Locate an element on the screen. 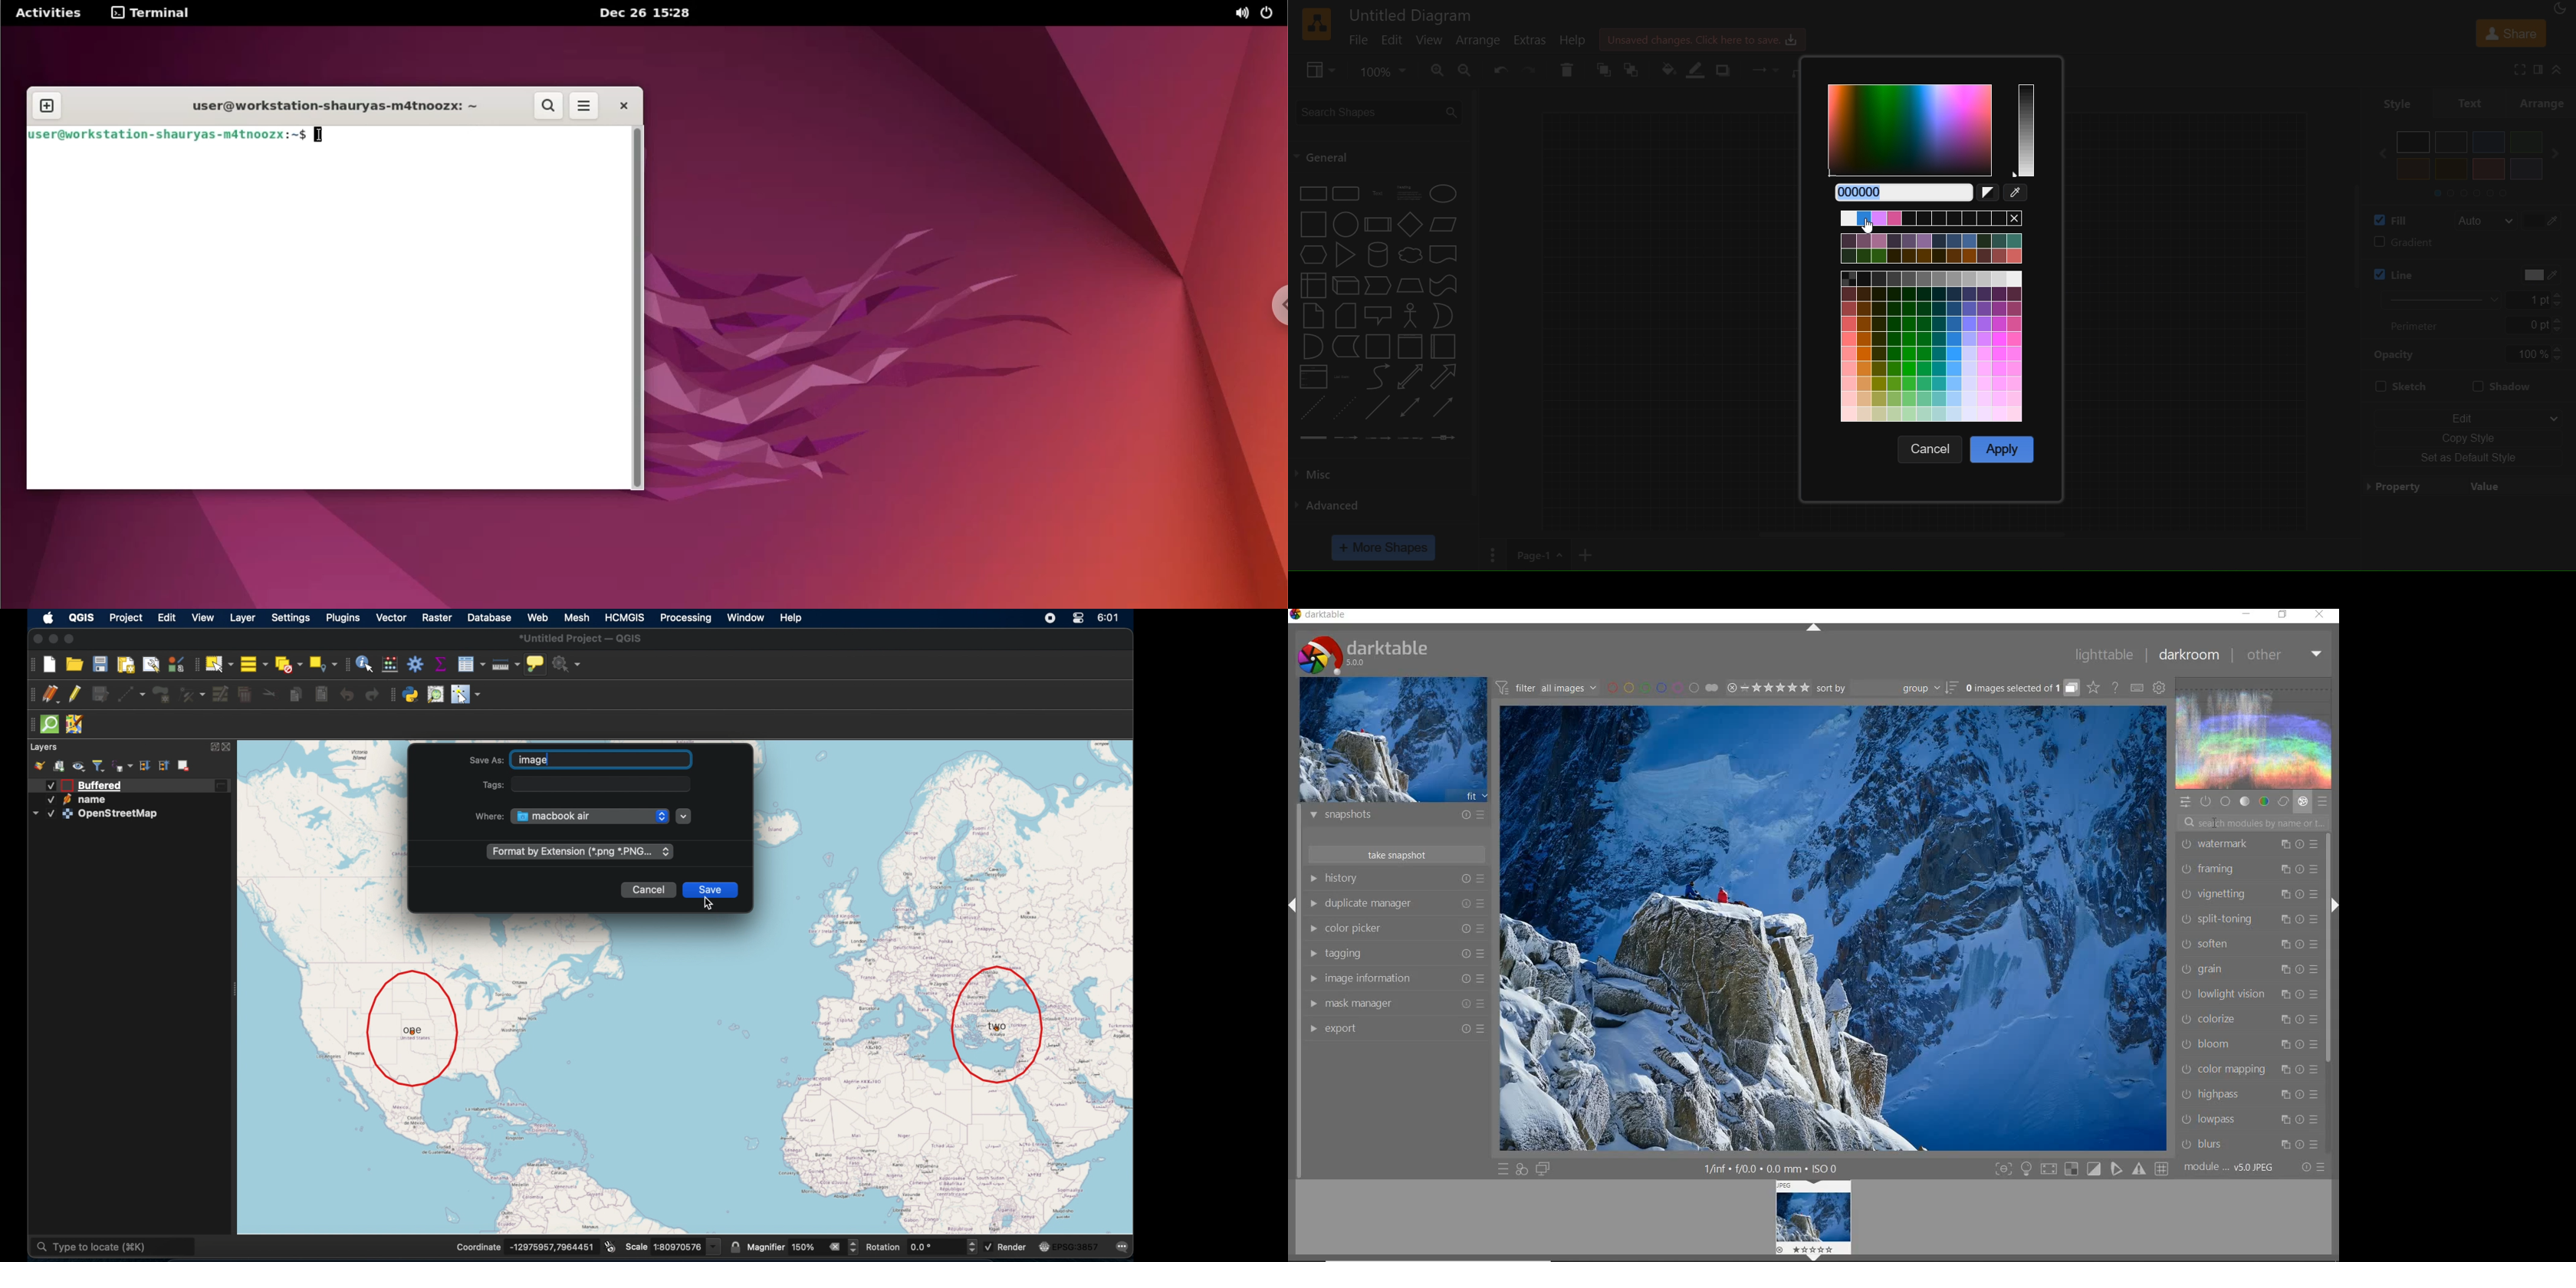 Image resolution: width=2576 pixels, height=1288 pixels. lowlight vision is located at coordinates (2248, 993).